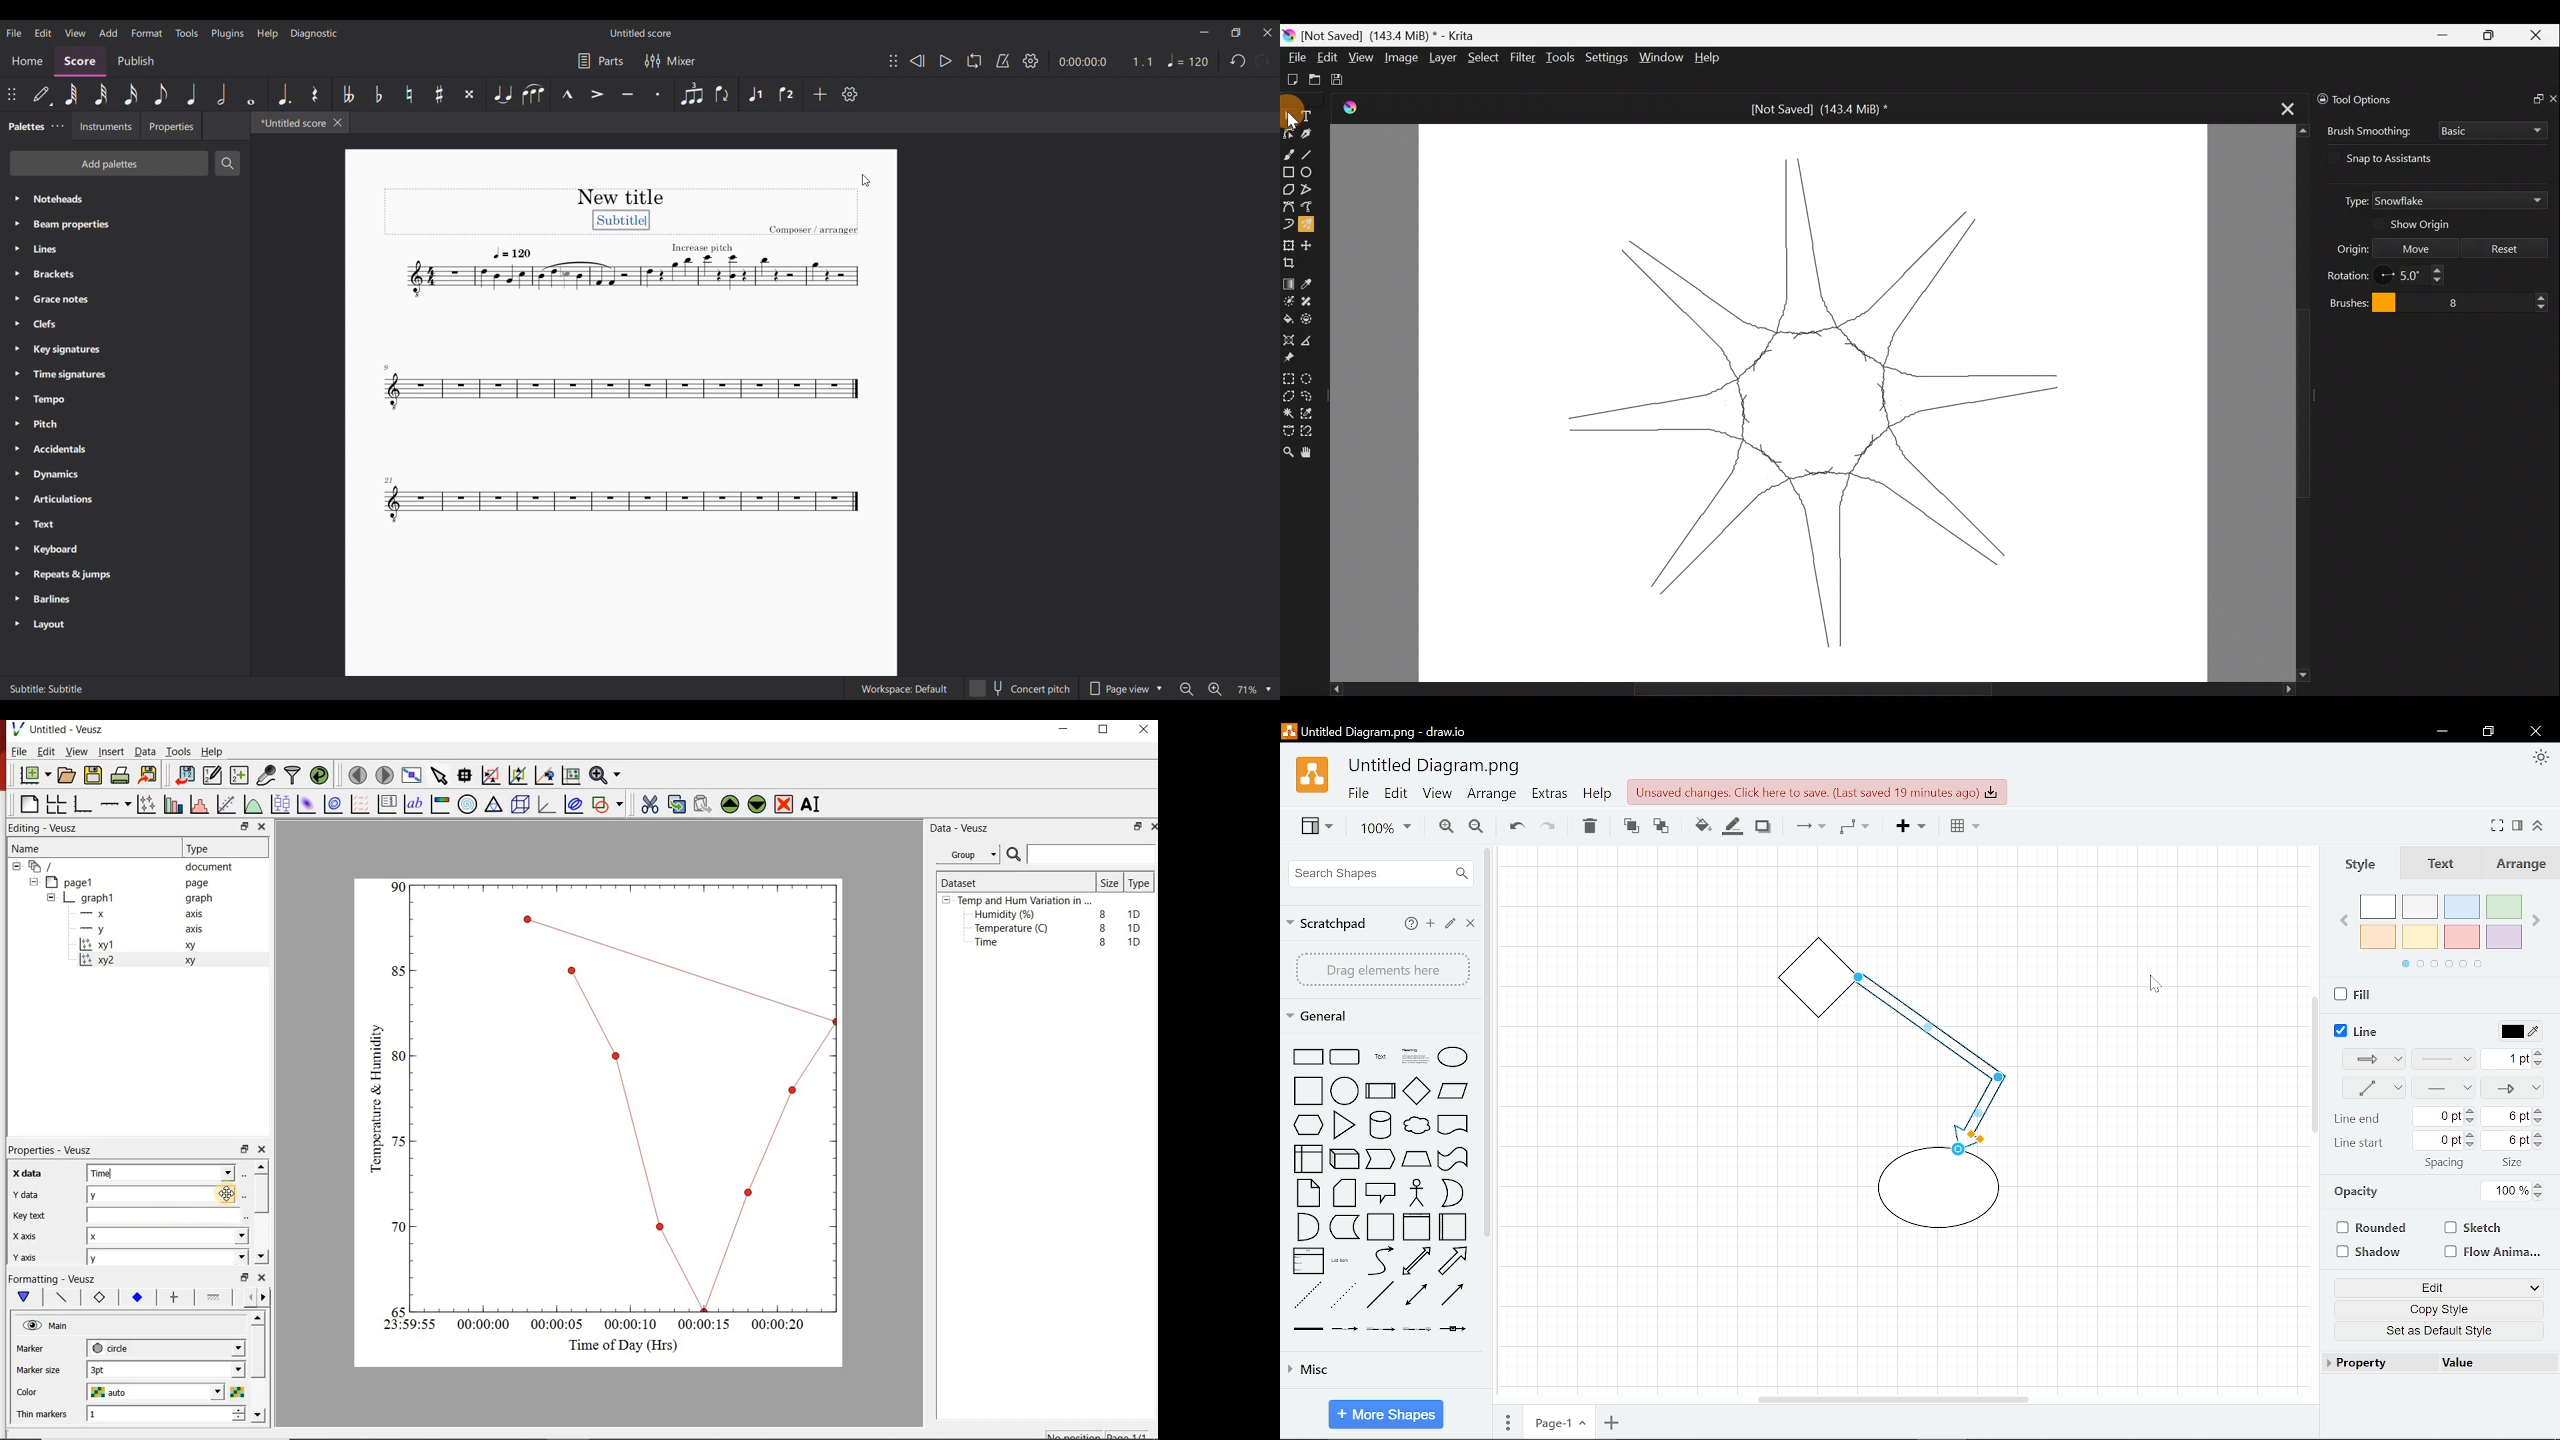 The width and height of the screenshot is (2576, 1456). What do you see at coordinates (150, 774) in the screenshot?
I see `Export to graphics format` at bounding box center [150, 774].